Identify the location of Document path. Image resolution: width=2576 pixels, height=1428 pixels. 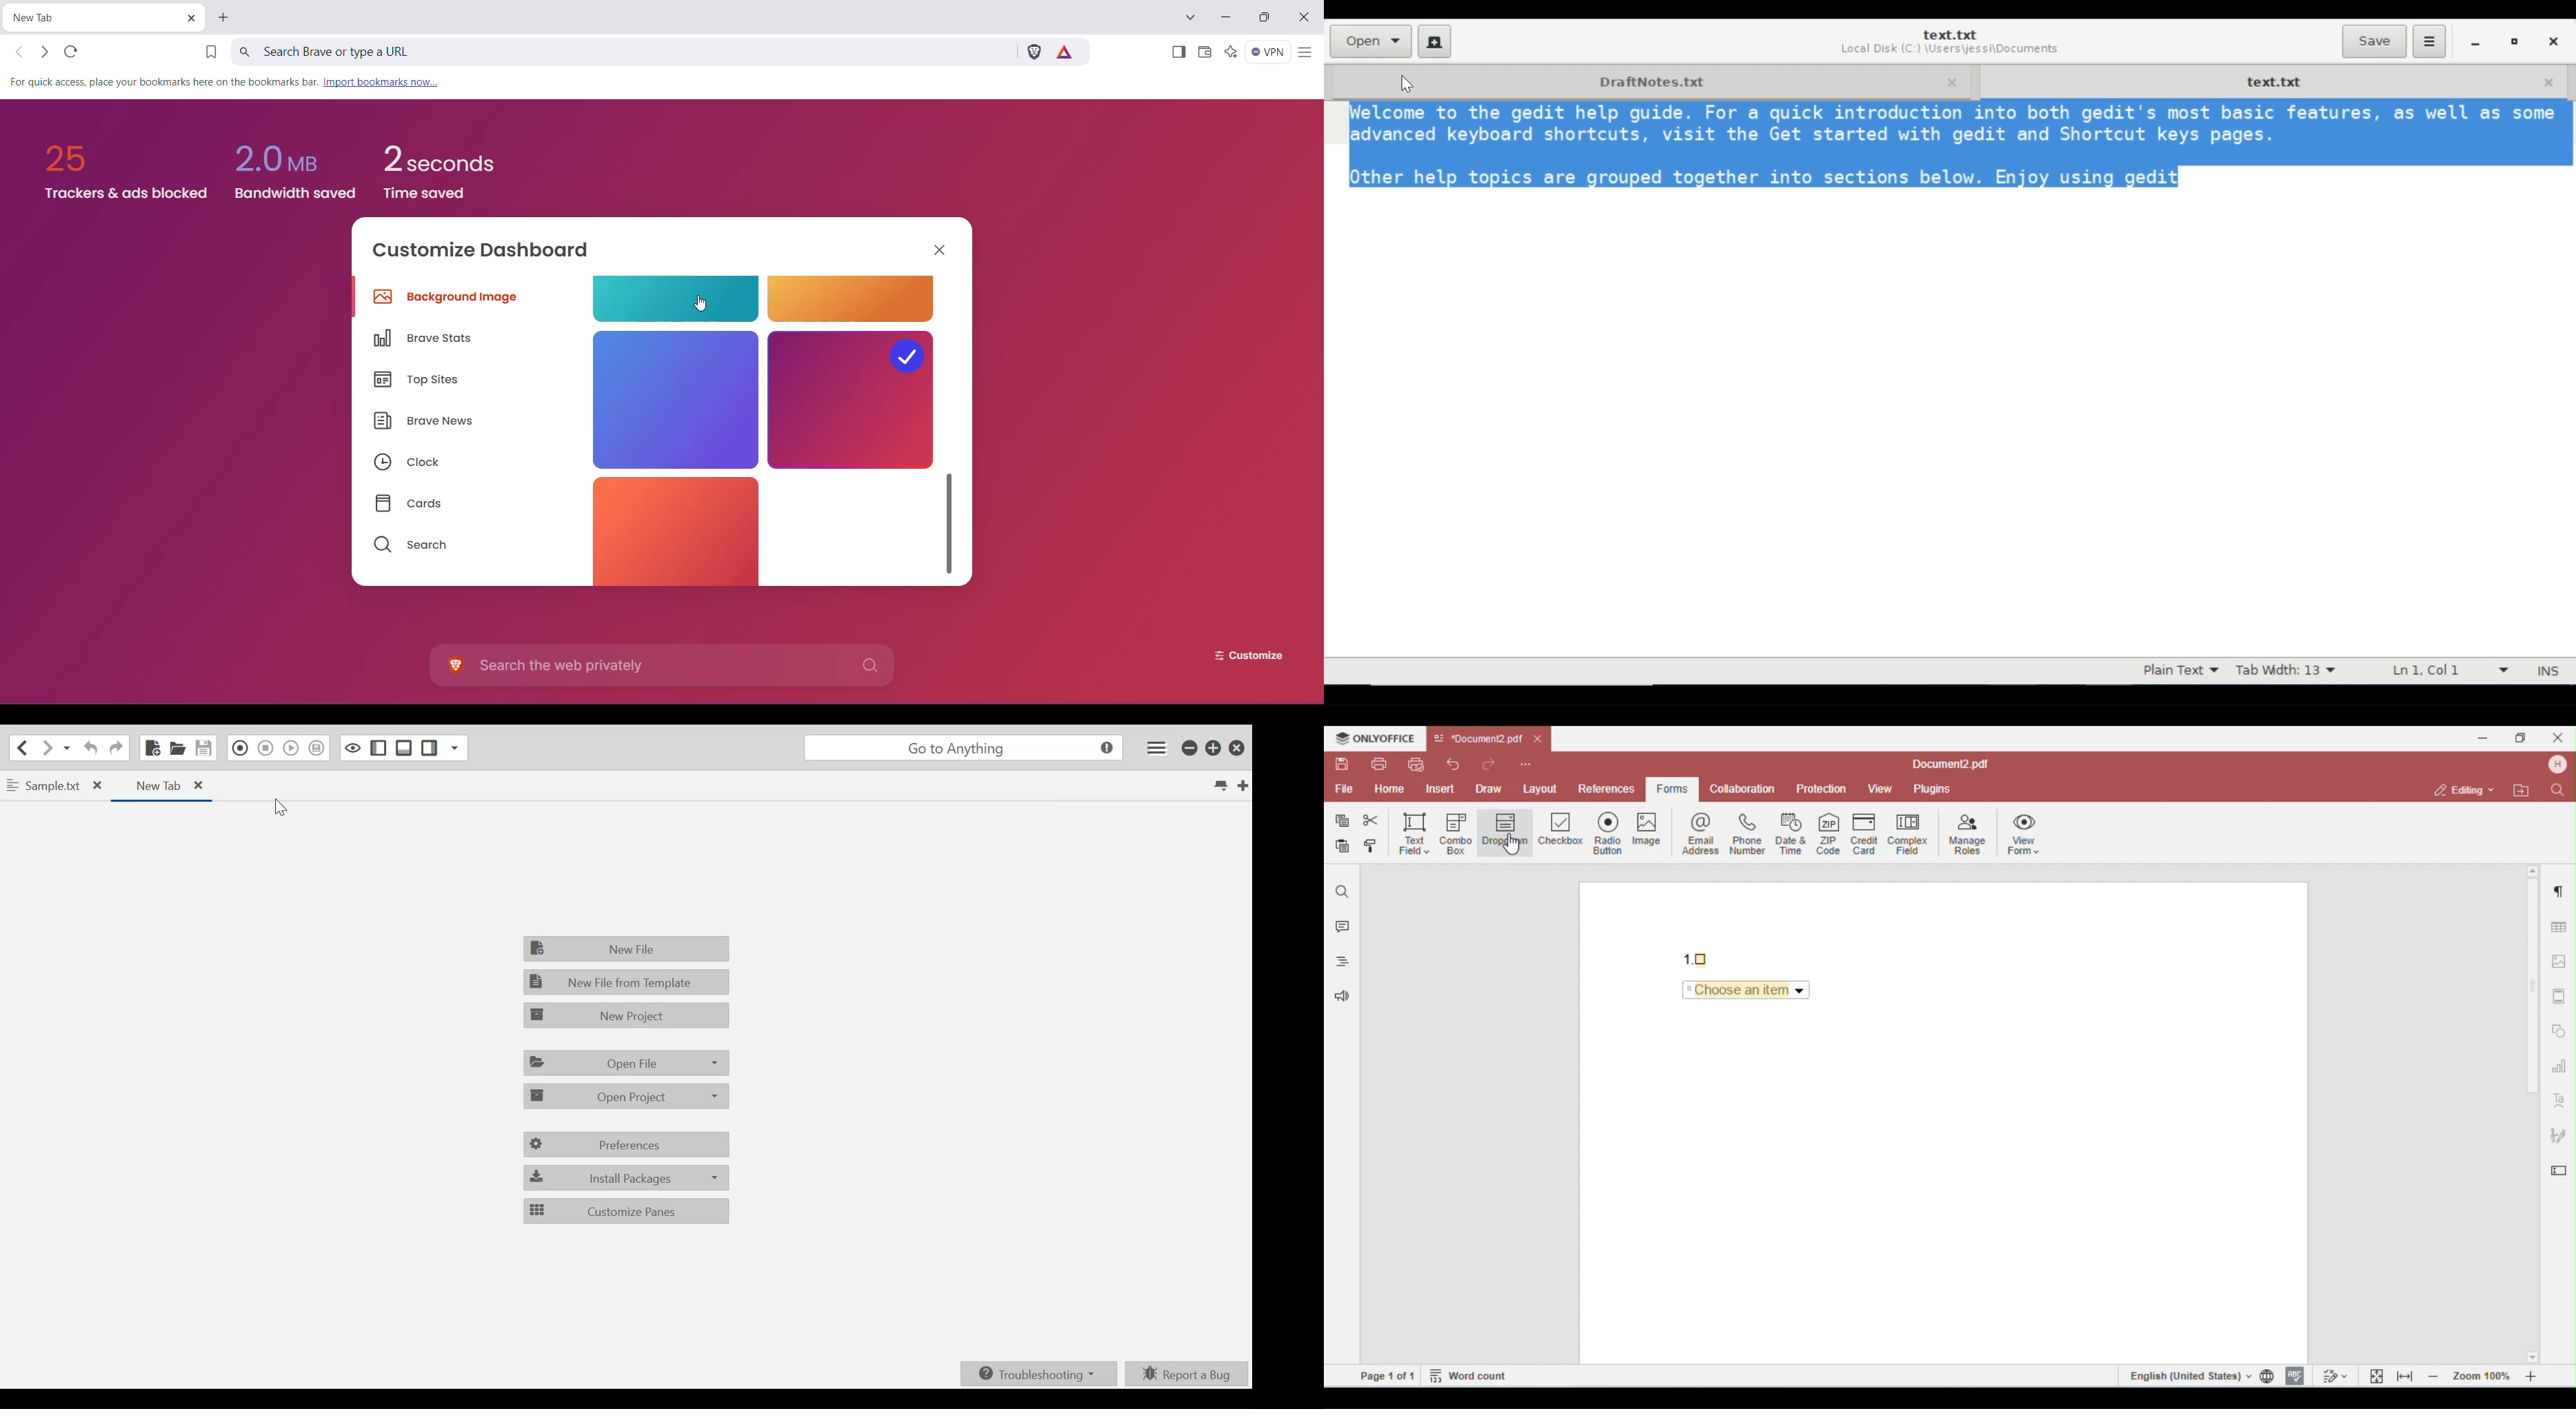
(1948, 51).